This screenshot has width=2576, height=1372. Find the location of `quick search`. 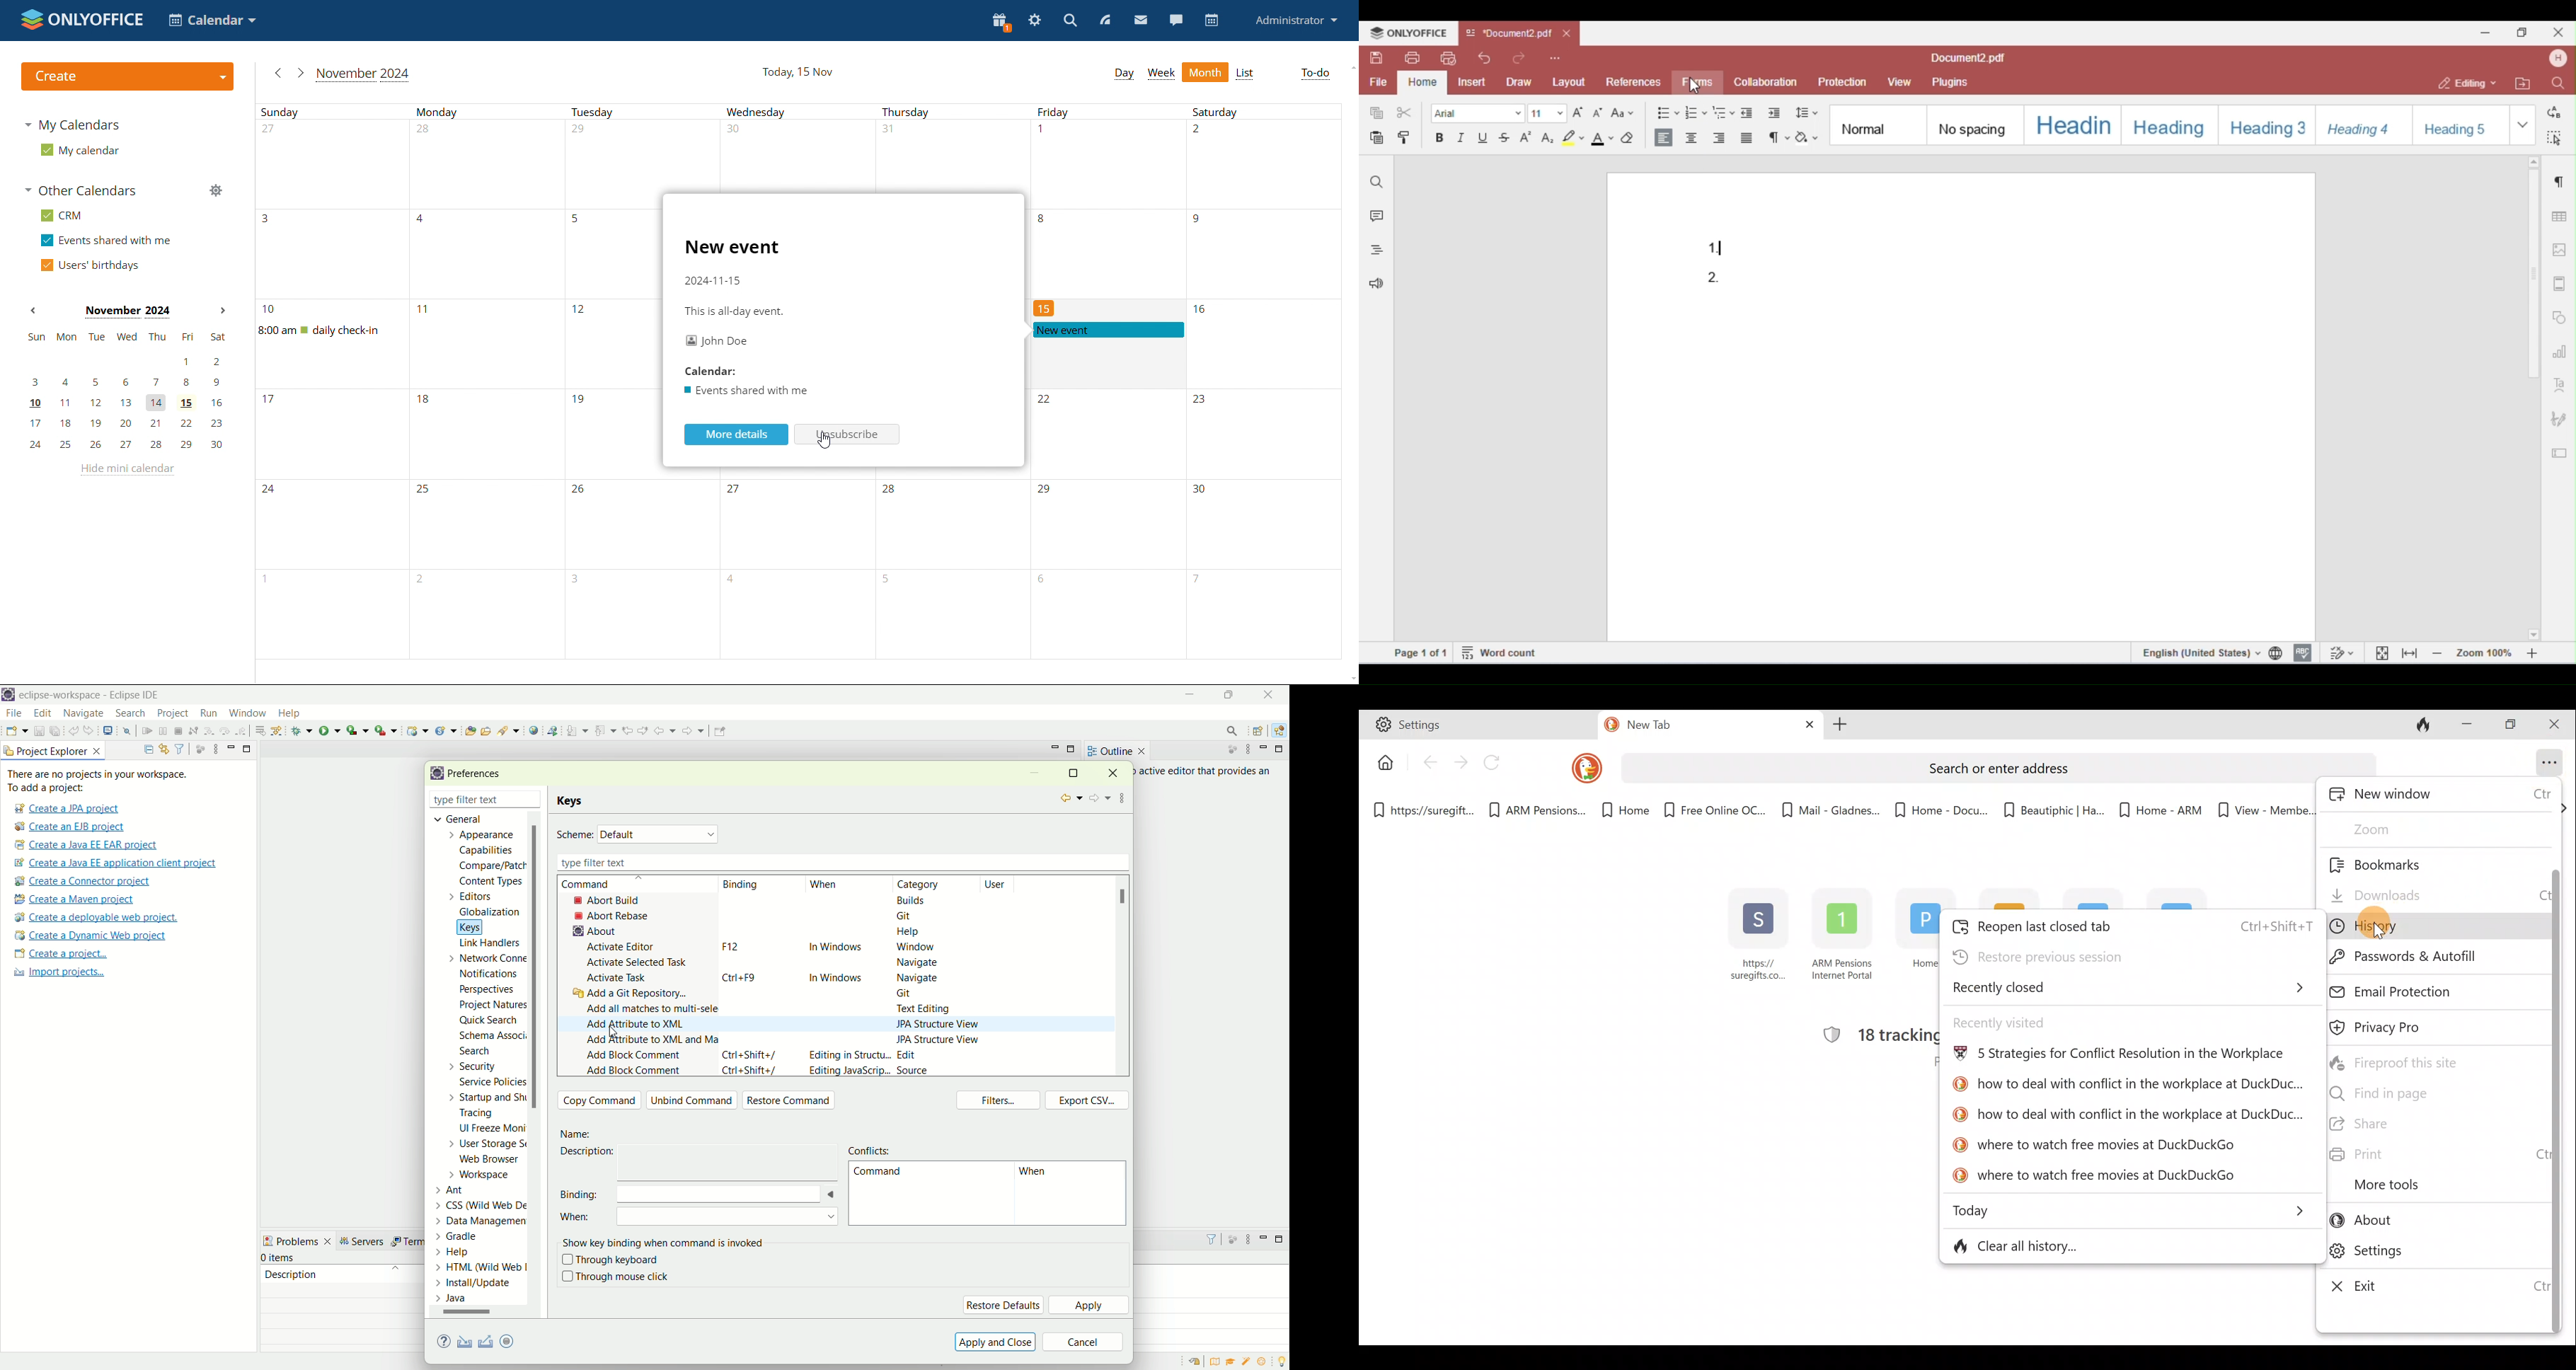

quick search is located at coordinates (489, 1022).